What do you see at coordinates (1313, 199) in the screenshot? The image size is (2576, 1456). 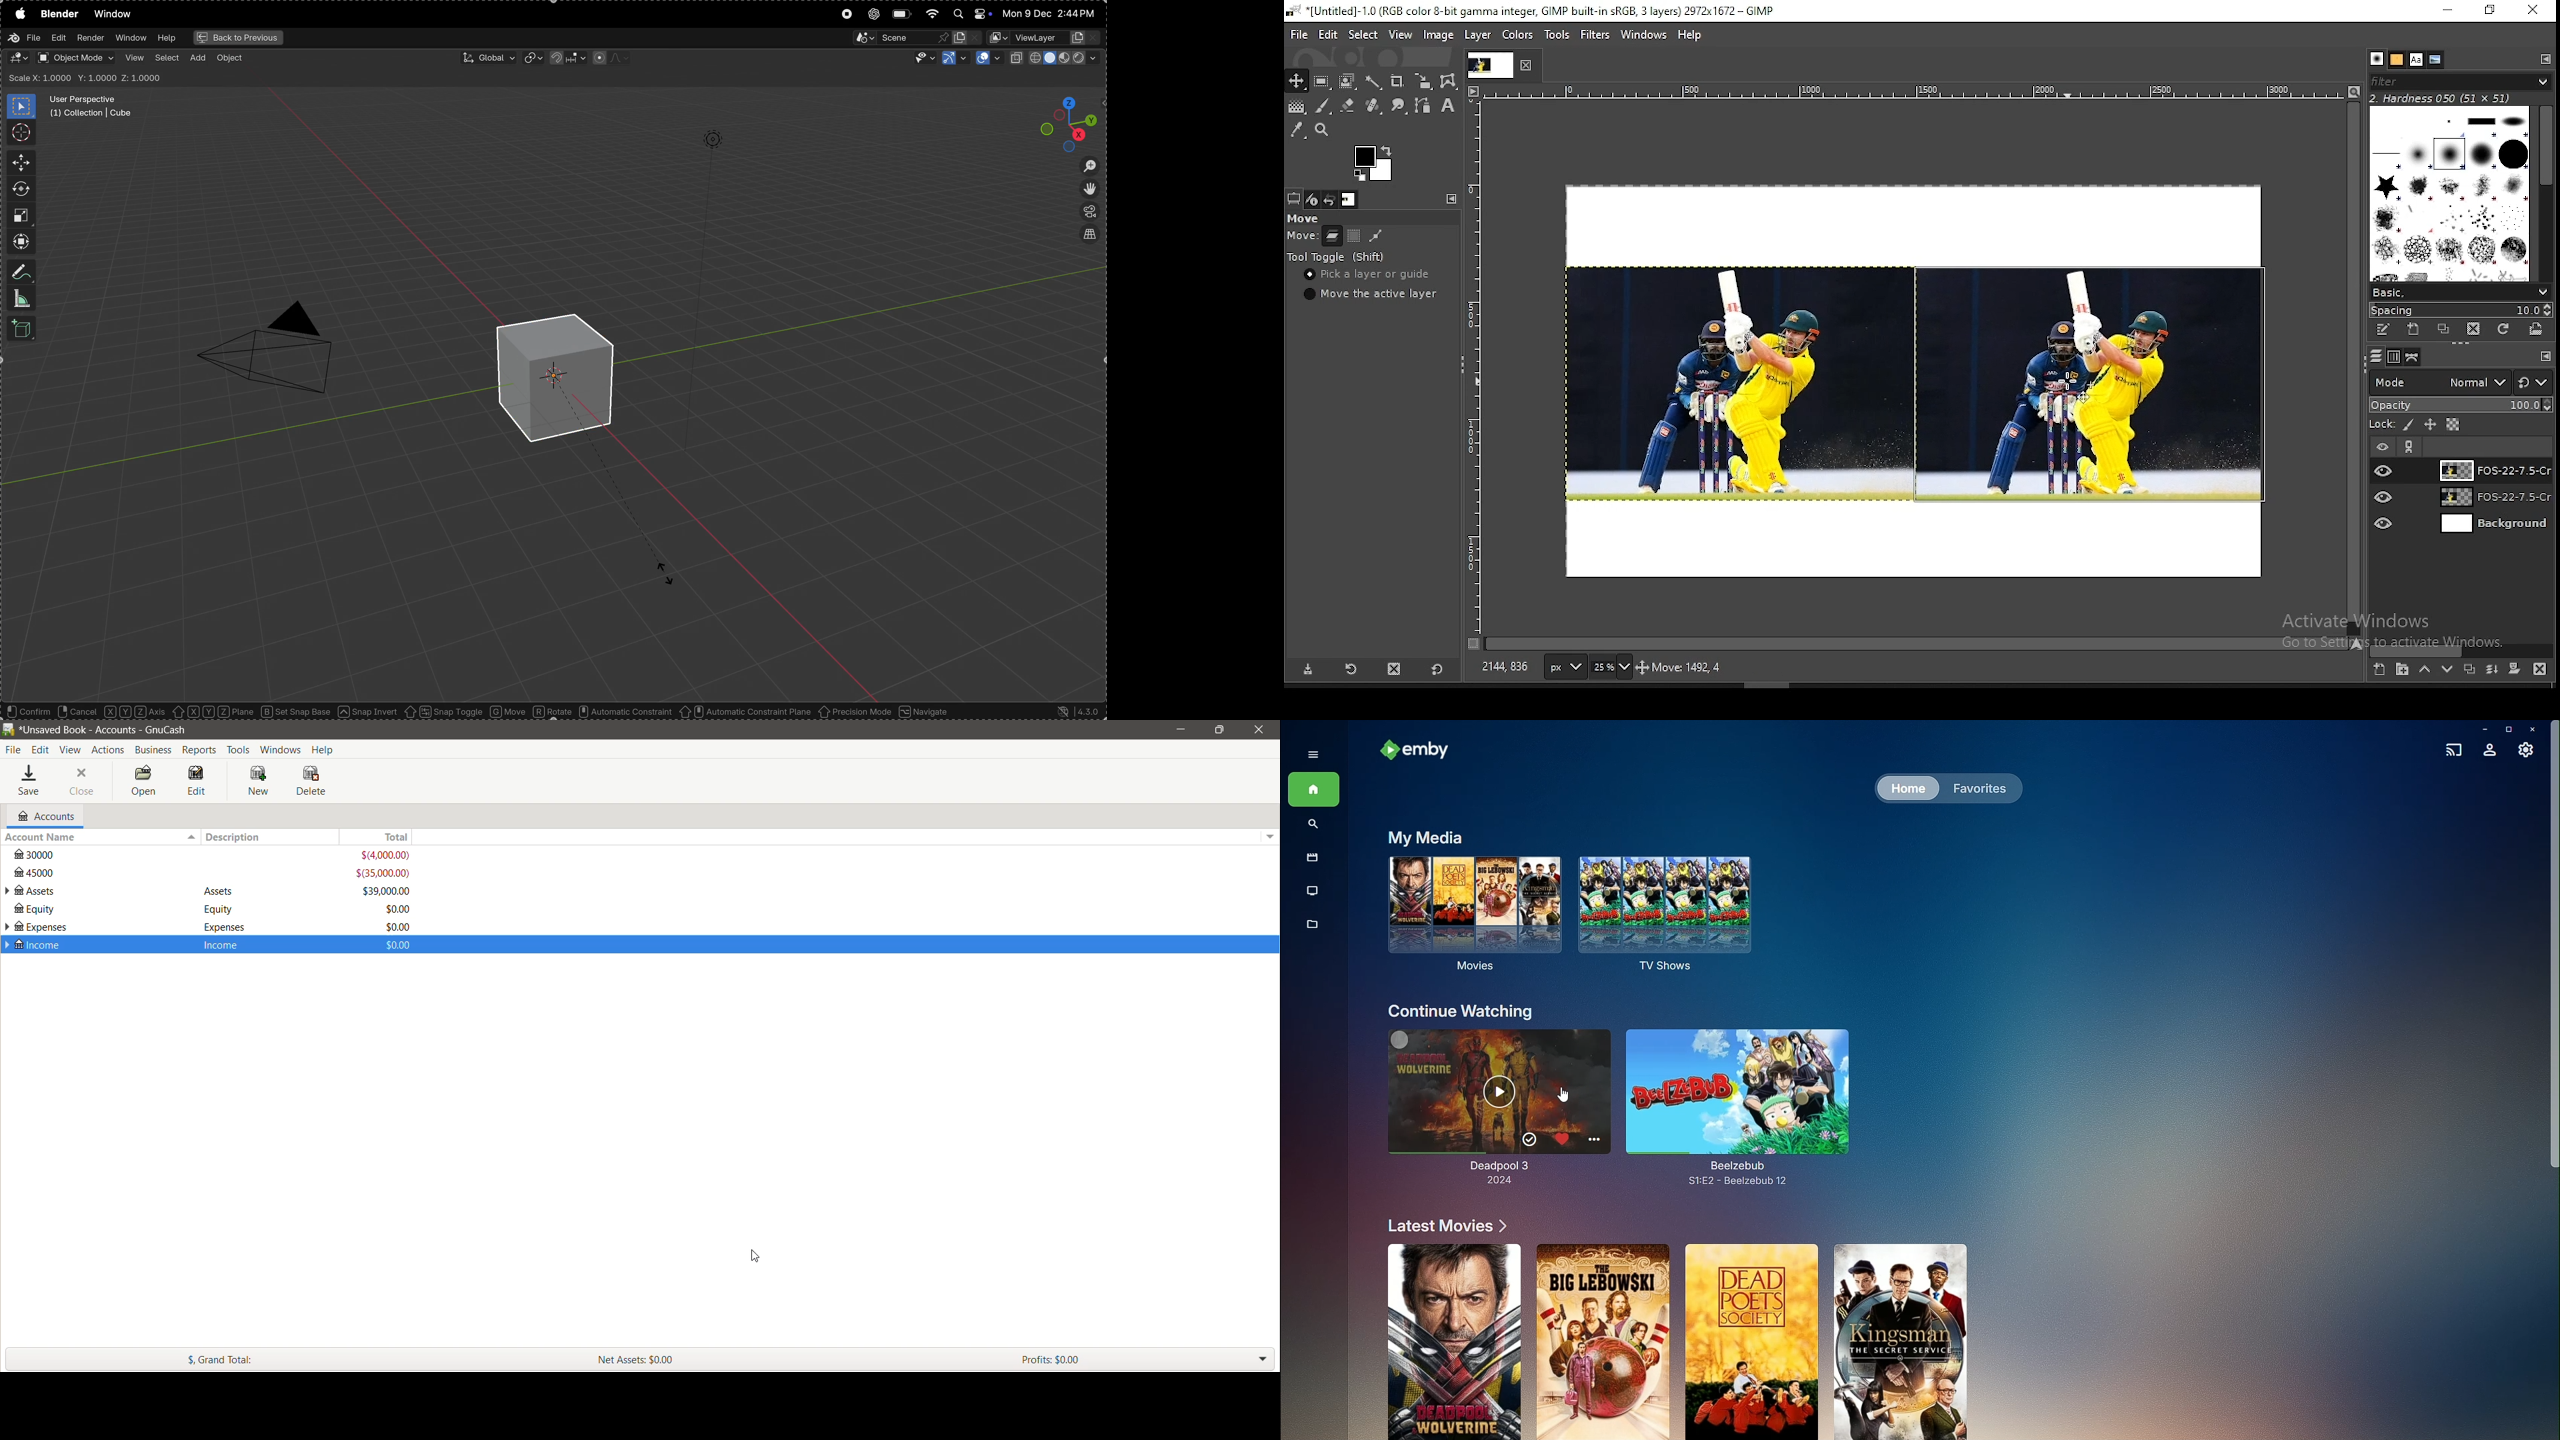 I see `device status` at bounding box center [1313, 199].